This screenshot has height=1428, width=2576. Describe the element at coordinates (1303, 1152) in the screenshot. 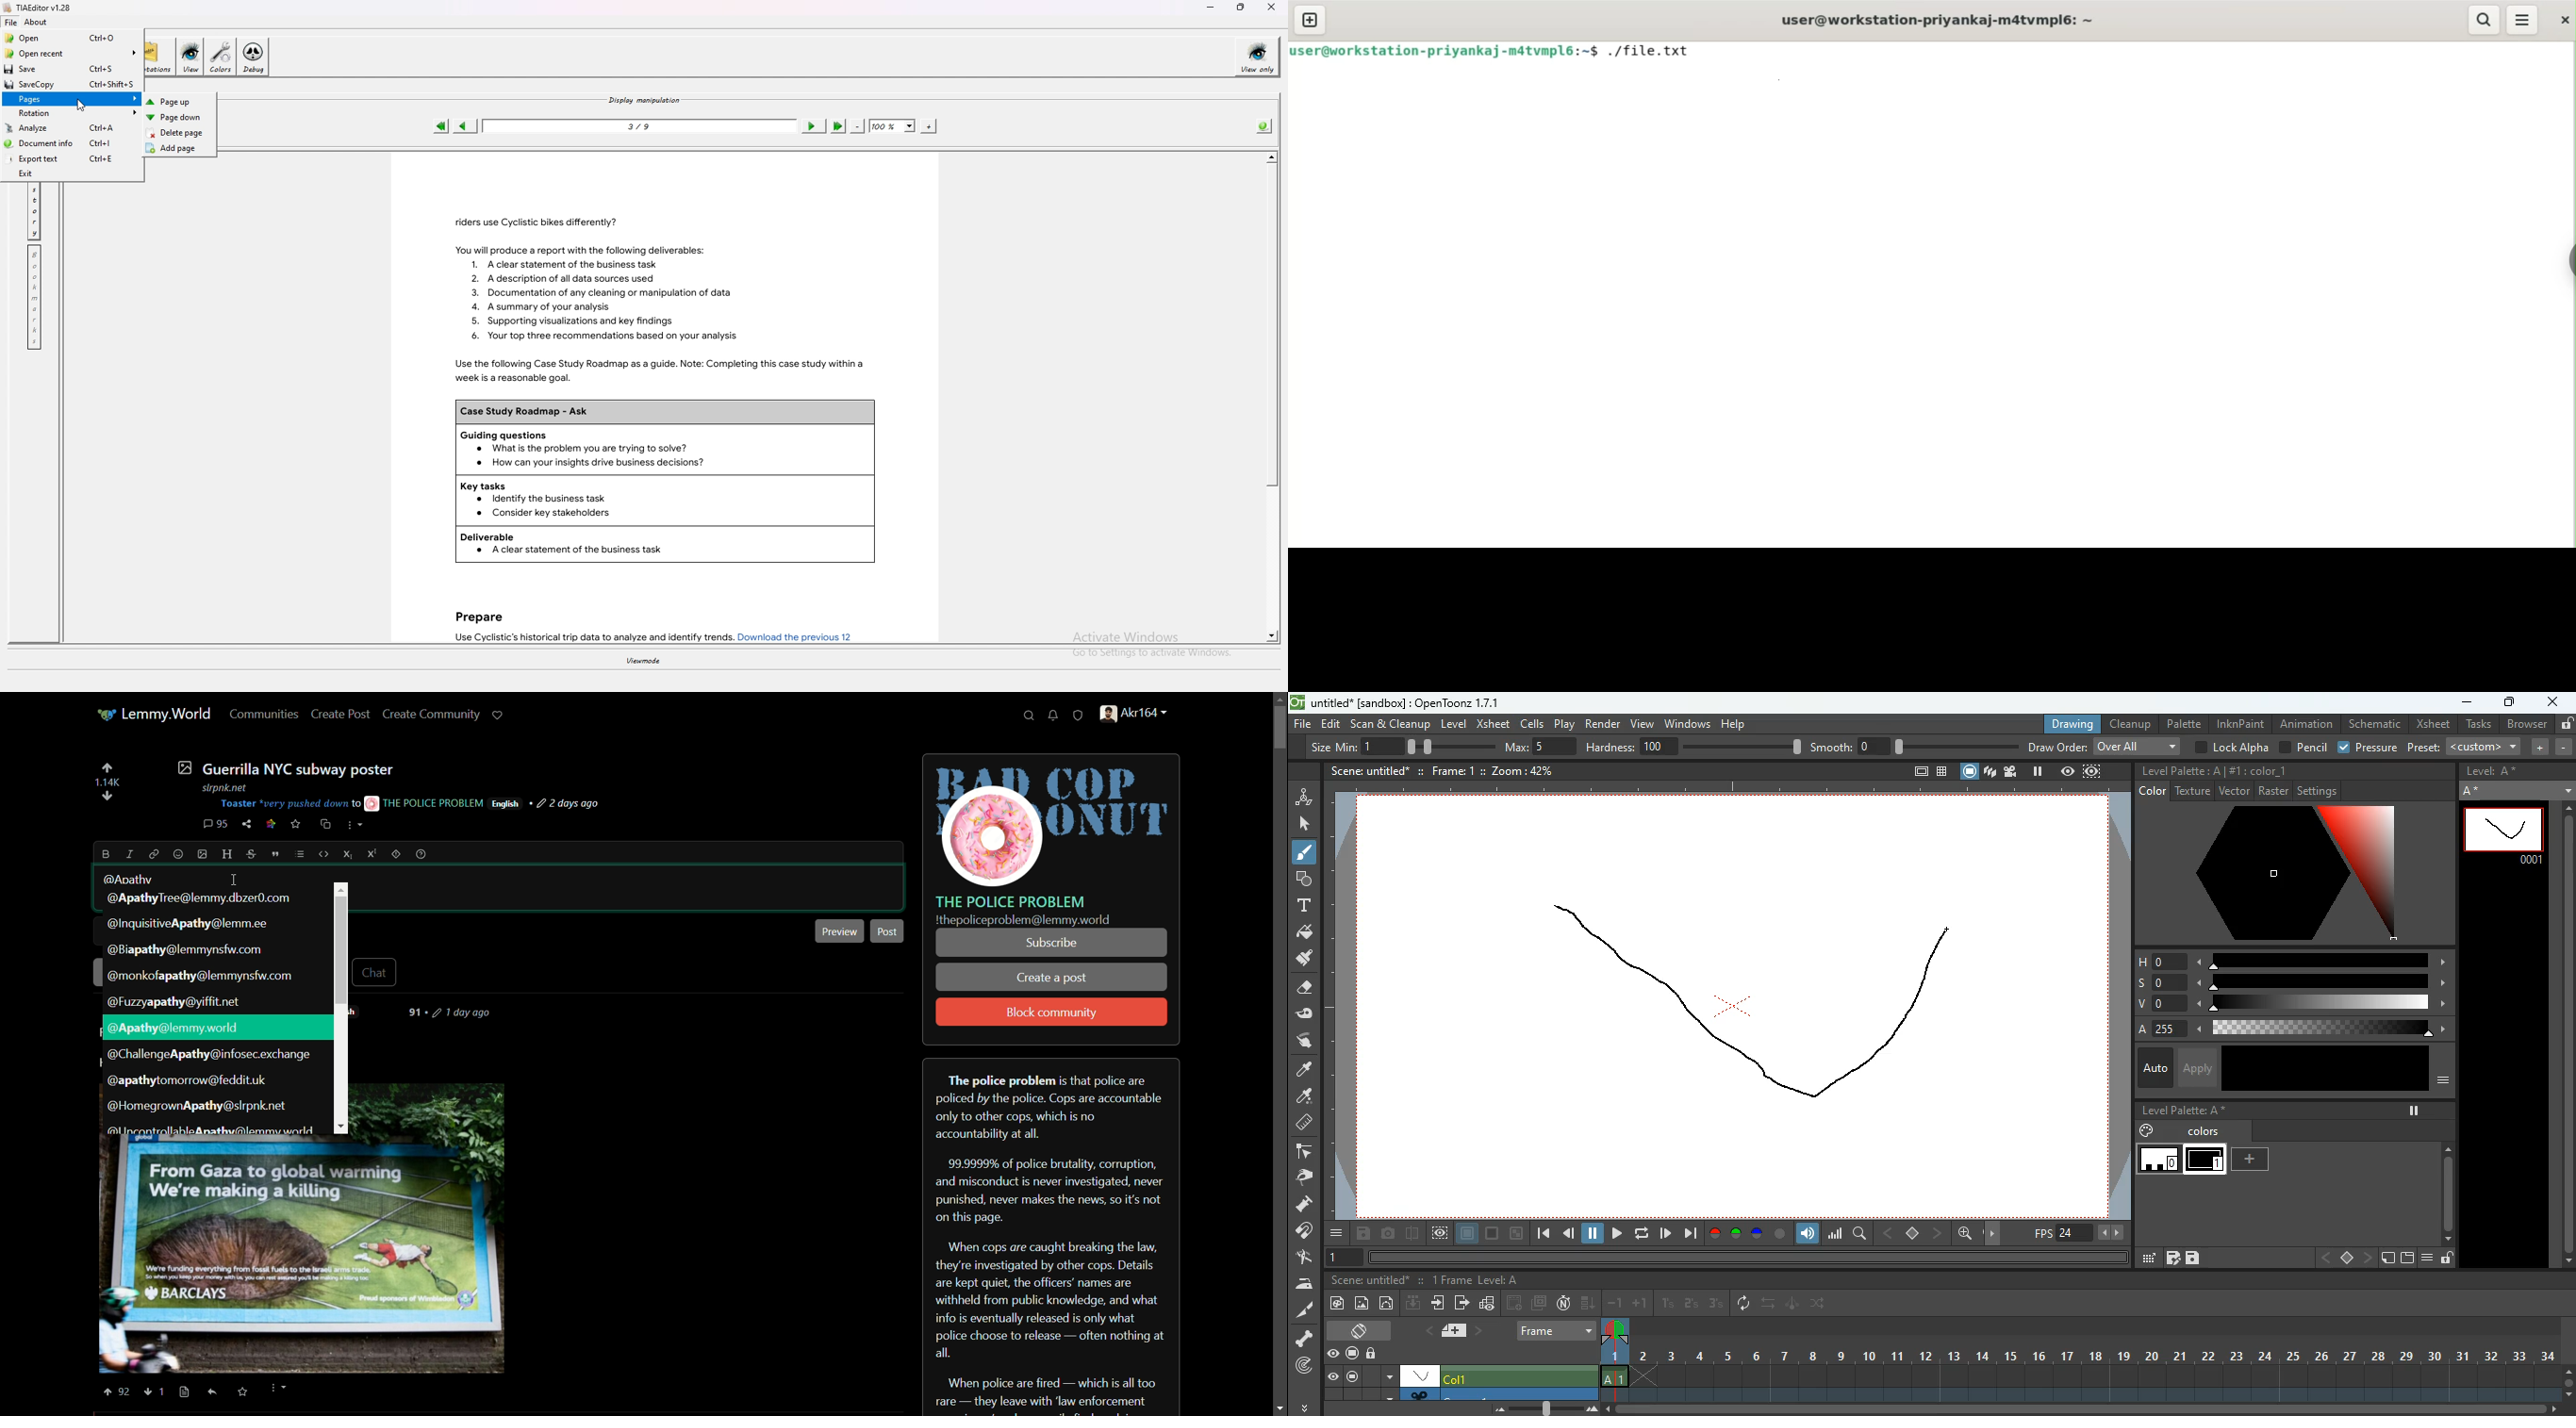

I see `edge` at that location.